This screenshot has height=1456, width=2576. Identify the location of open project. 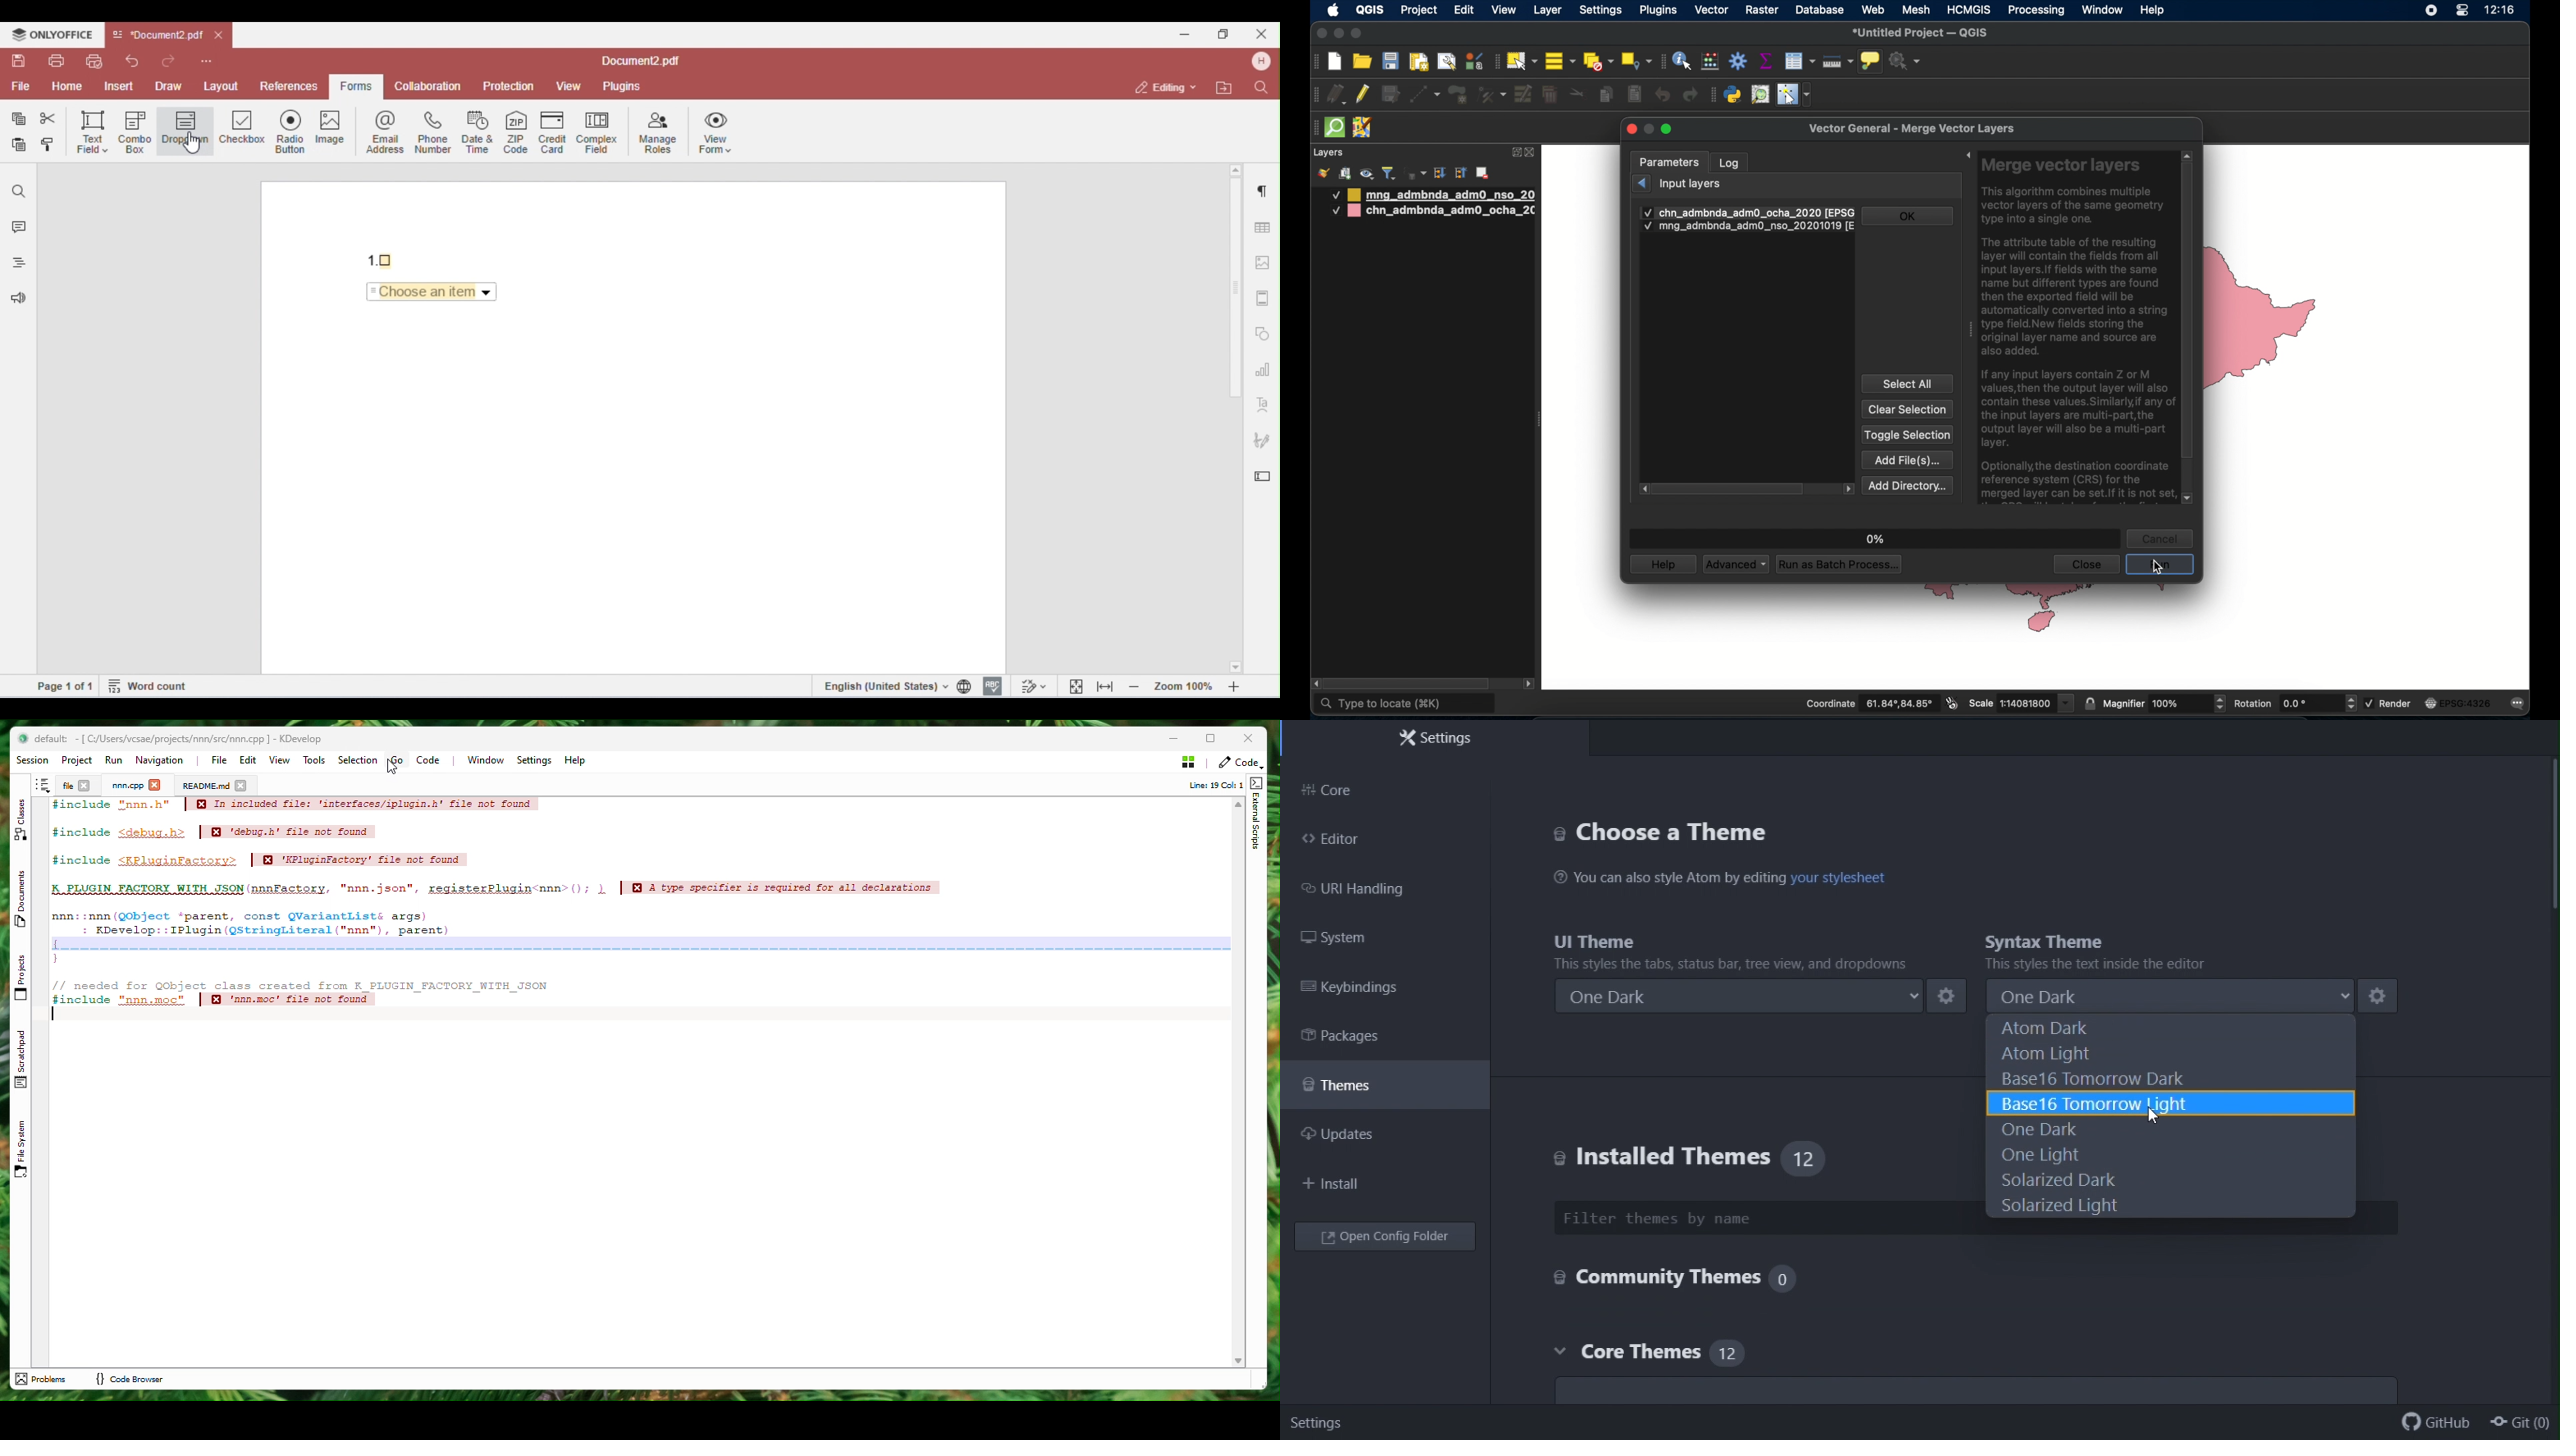
(1363, 62).